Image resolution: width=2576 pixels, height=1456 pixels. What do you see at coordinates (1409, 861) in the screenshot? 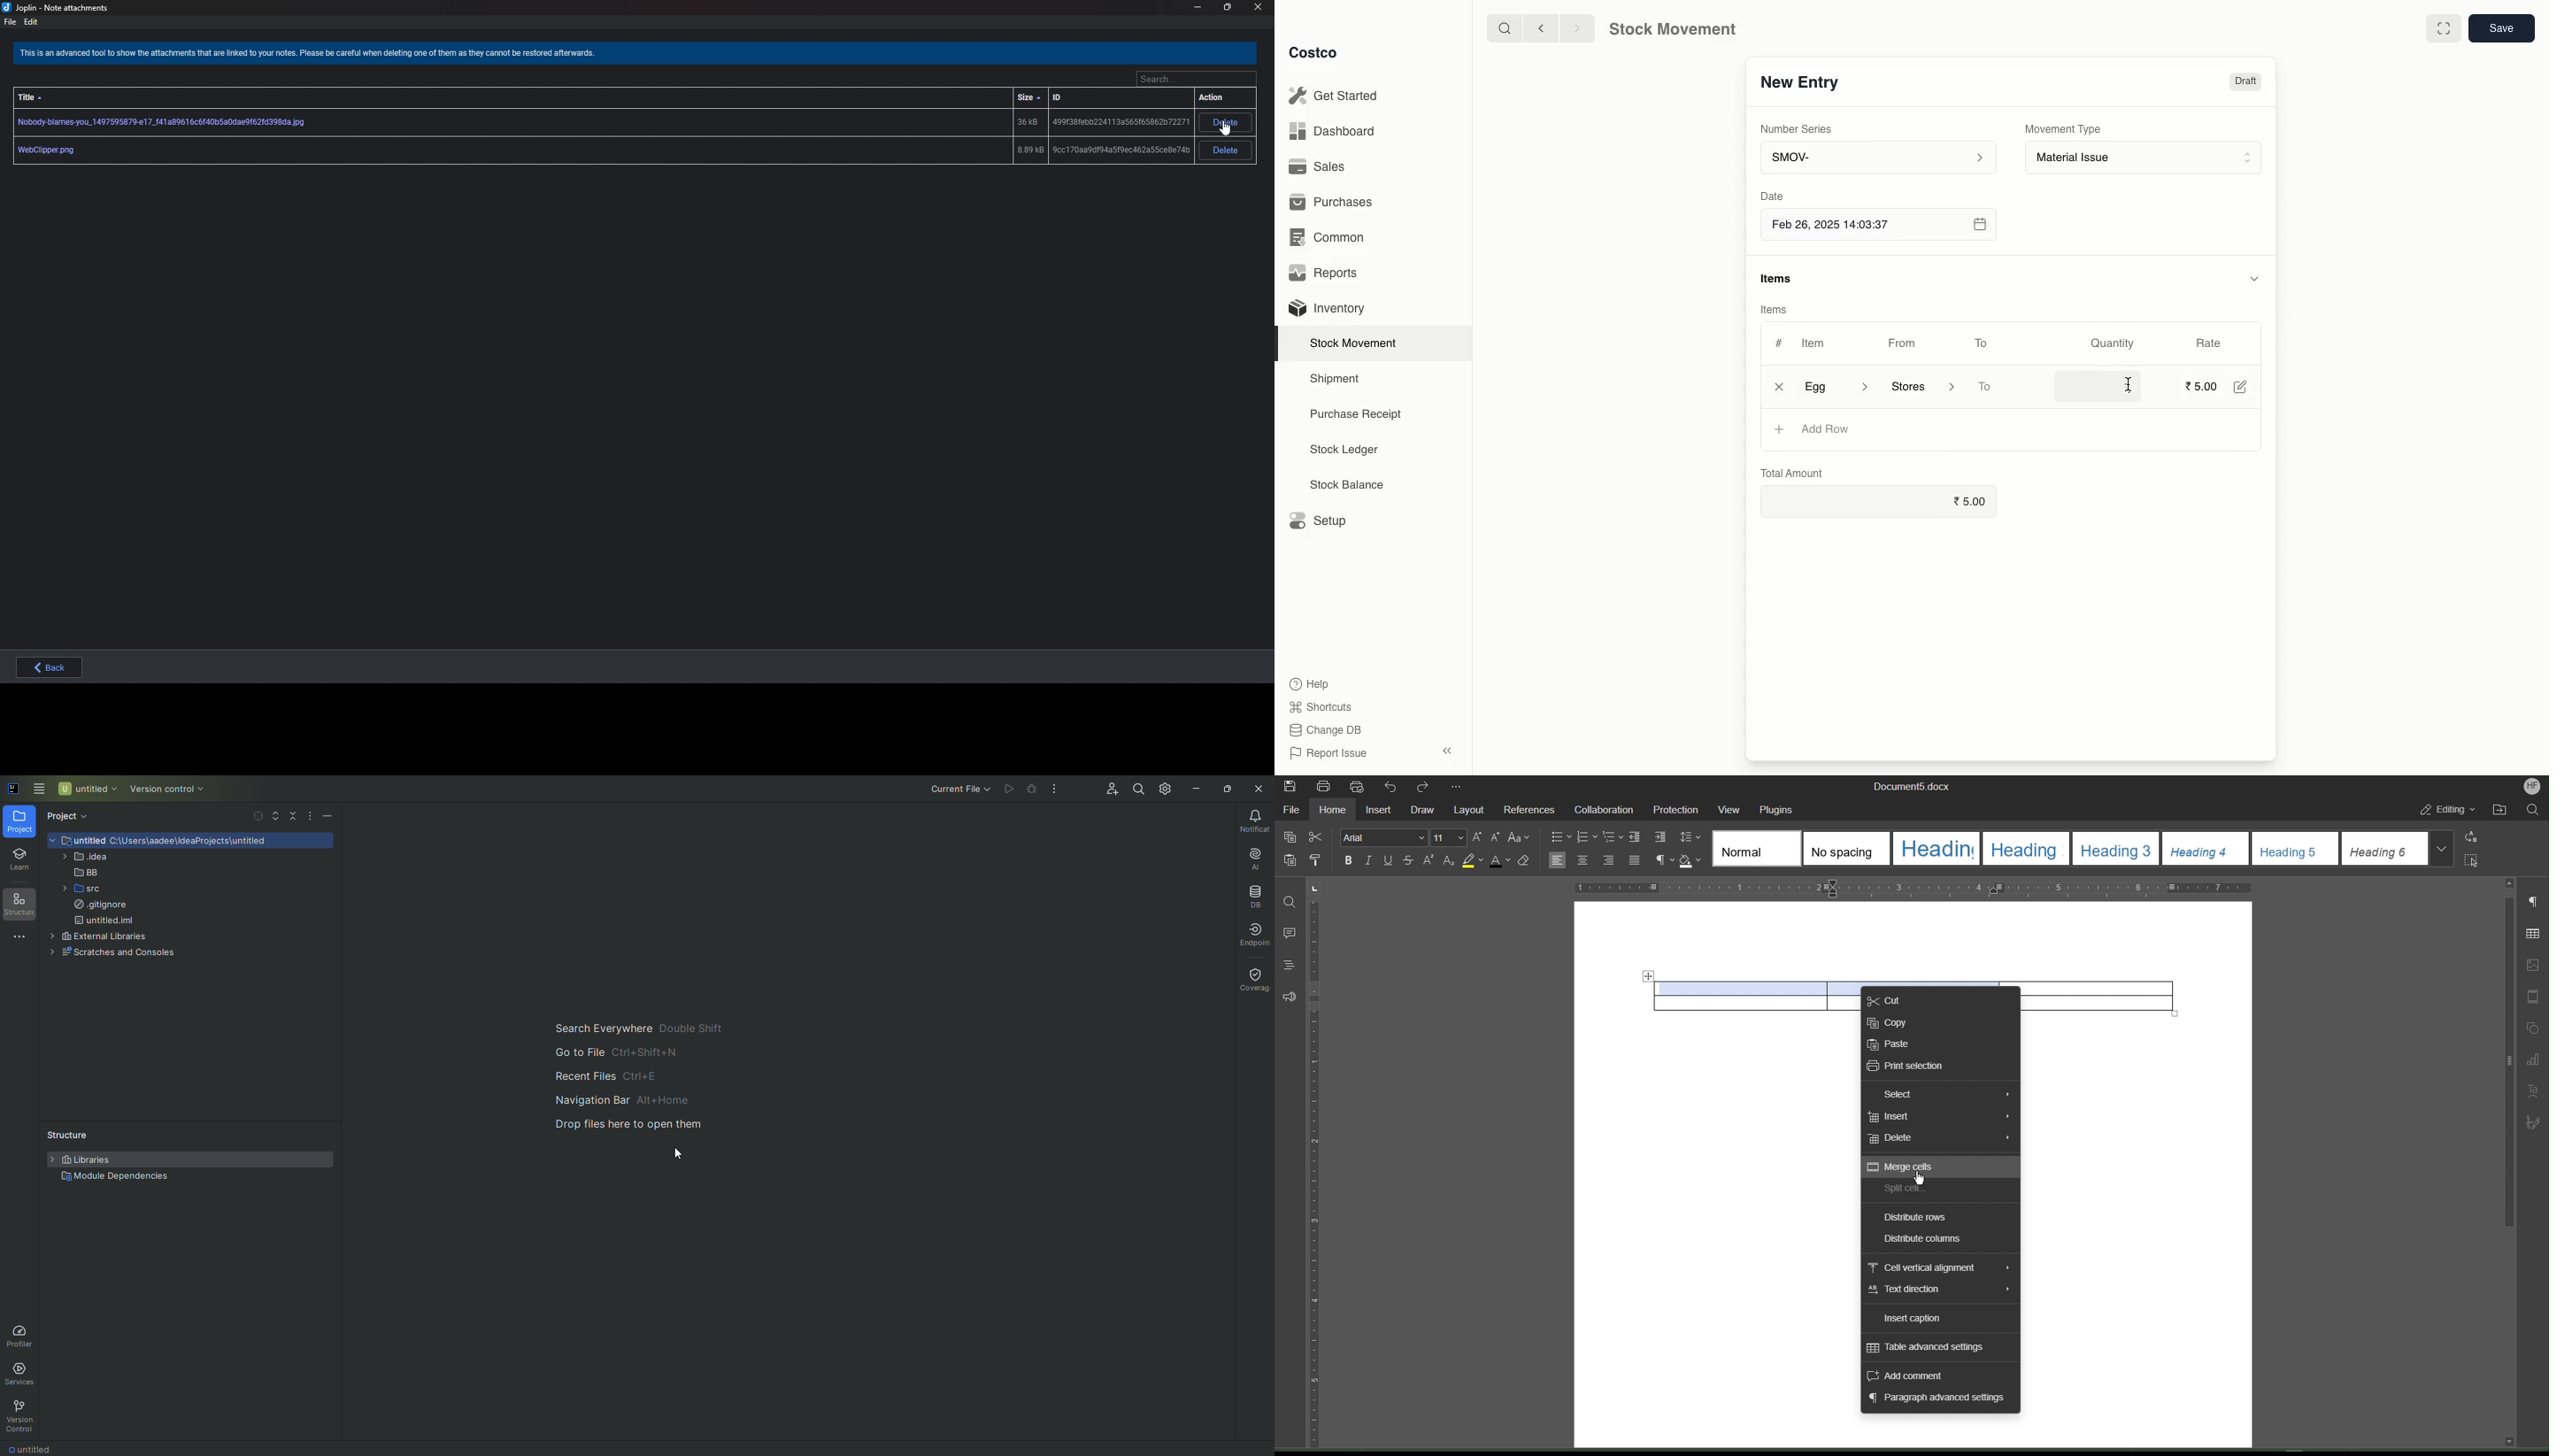
I see `Strikethrough` at bounding box center [1409, 861].